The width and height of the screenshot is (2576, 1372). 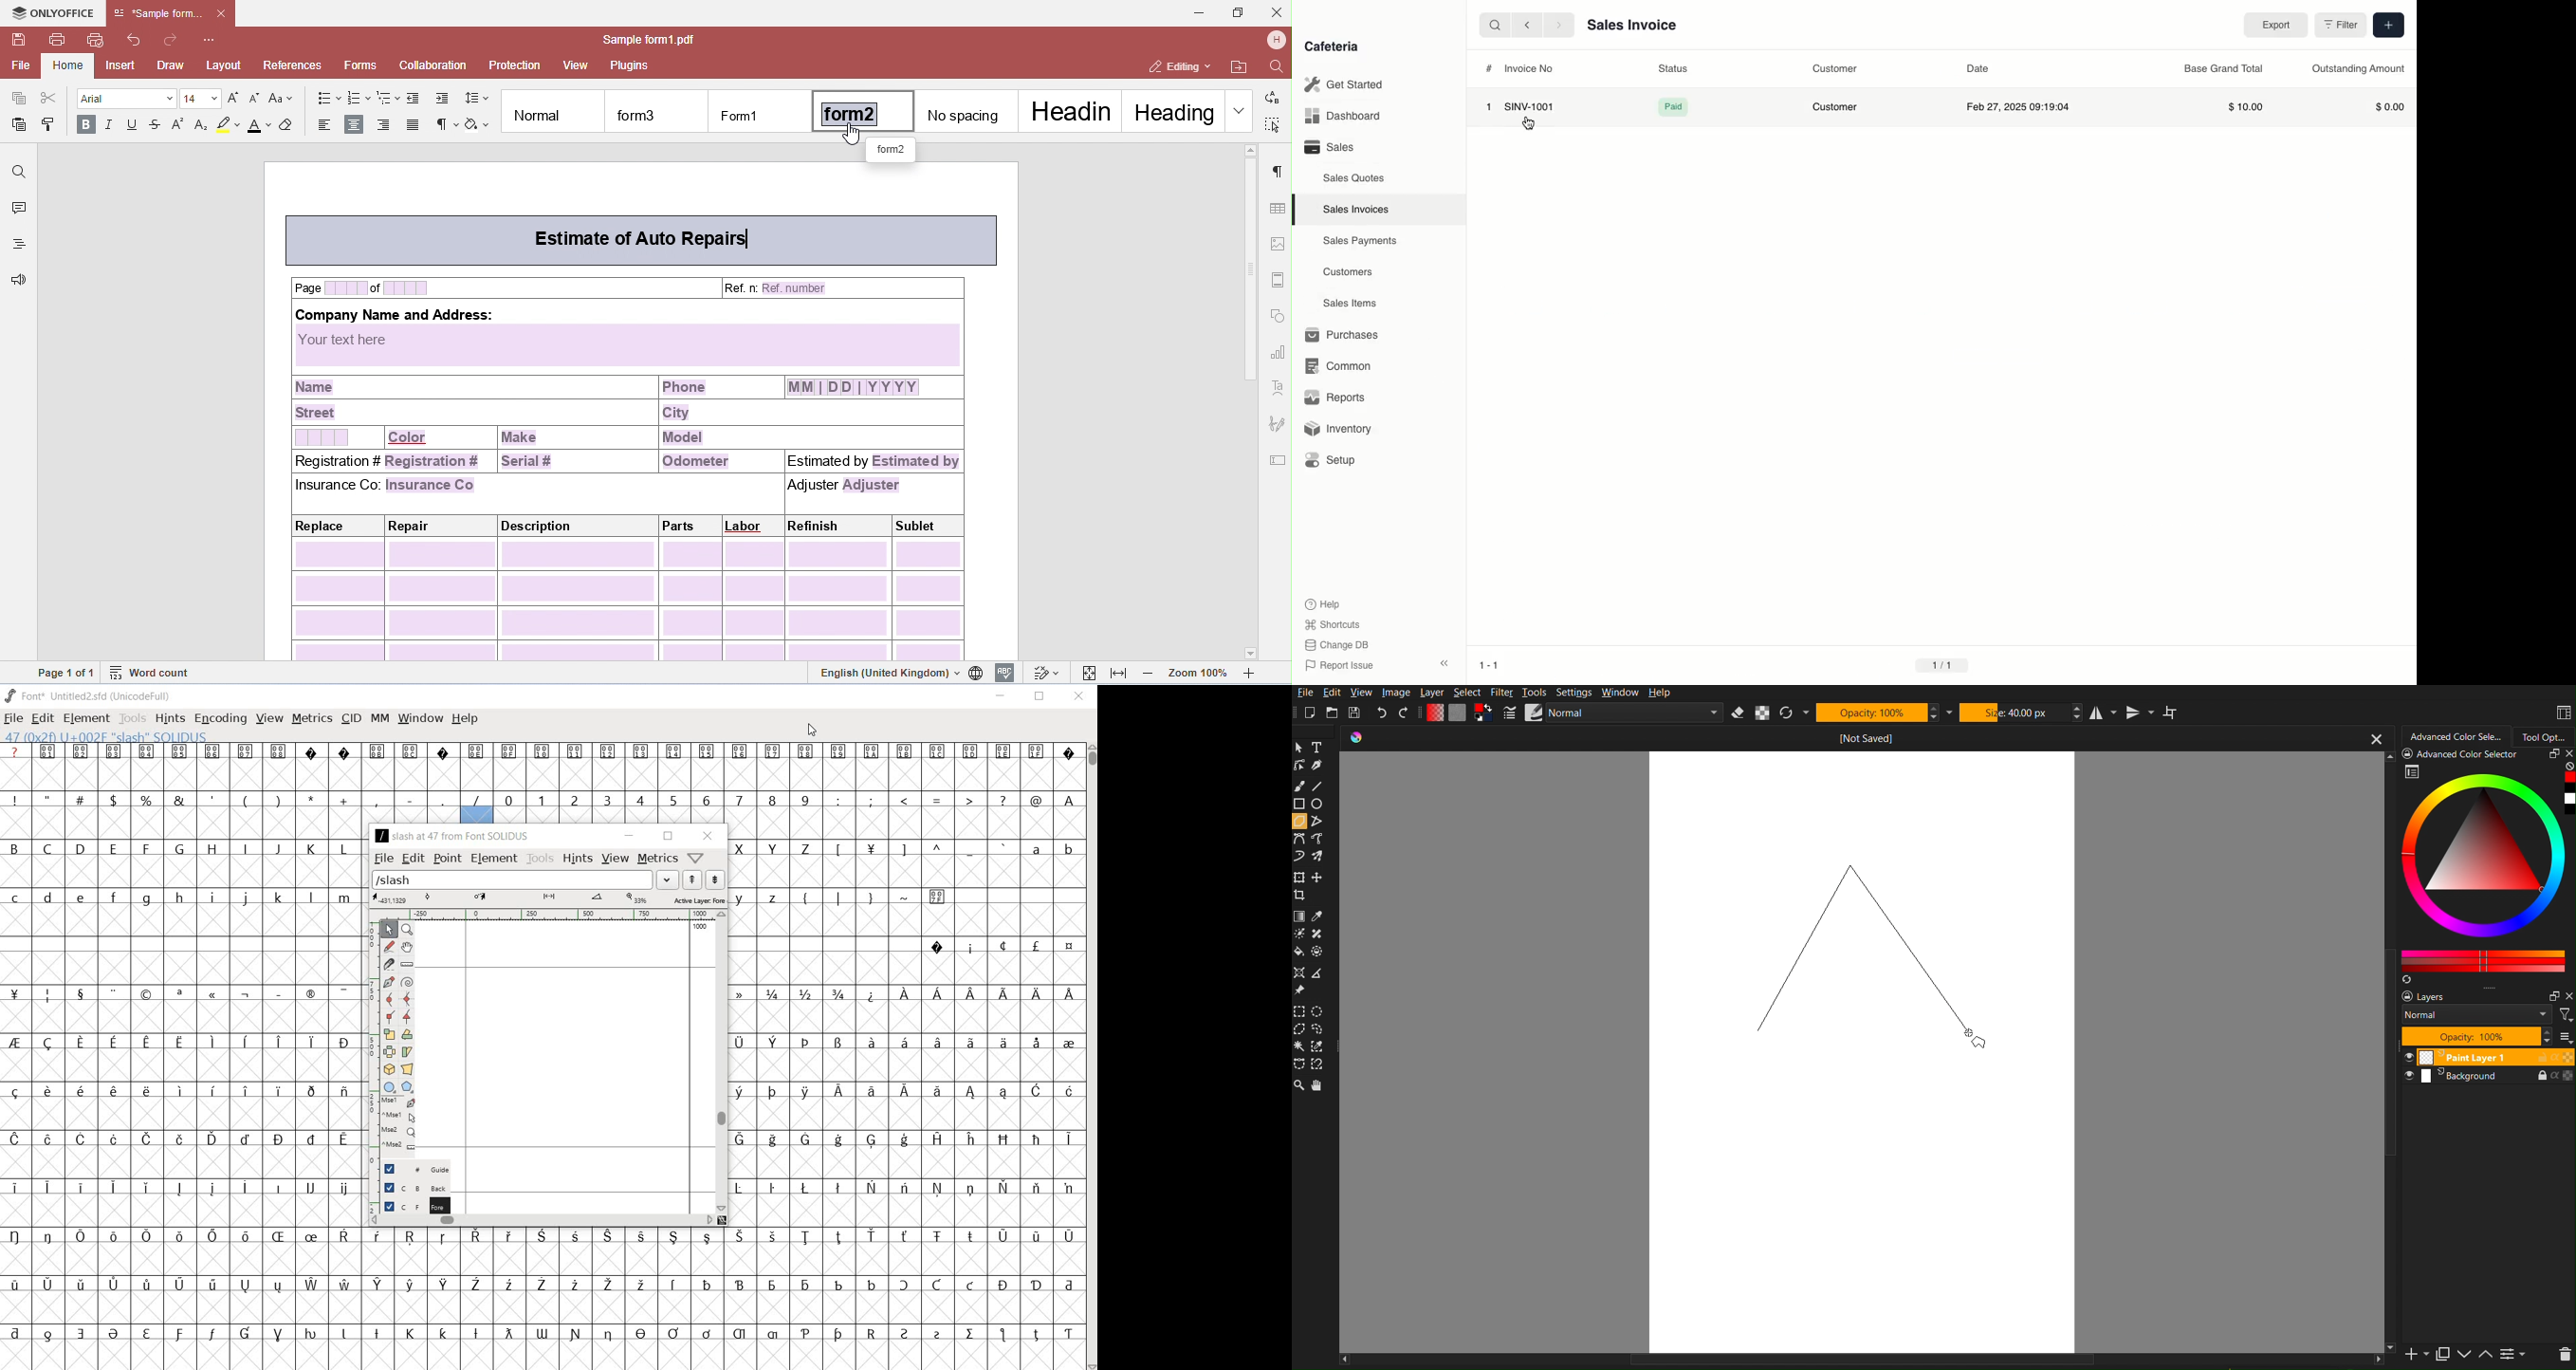 I want to click on VIEW, so click(x=270, y=719).